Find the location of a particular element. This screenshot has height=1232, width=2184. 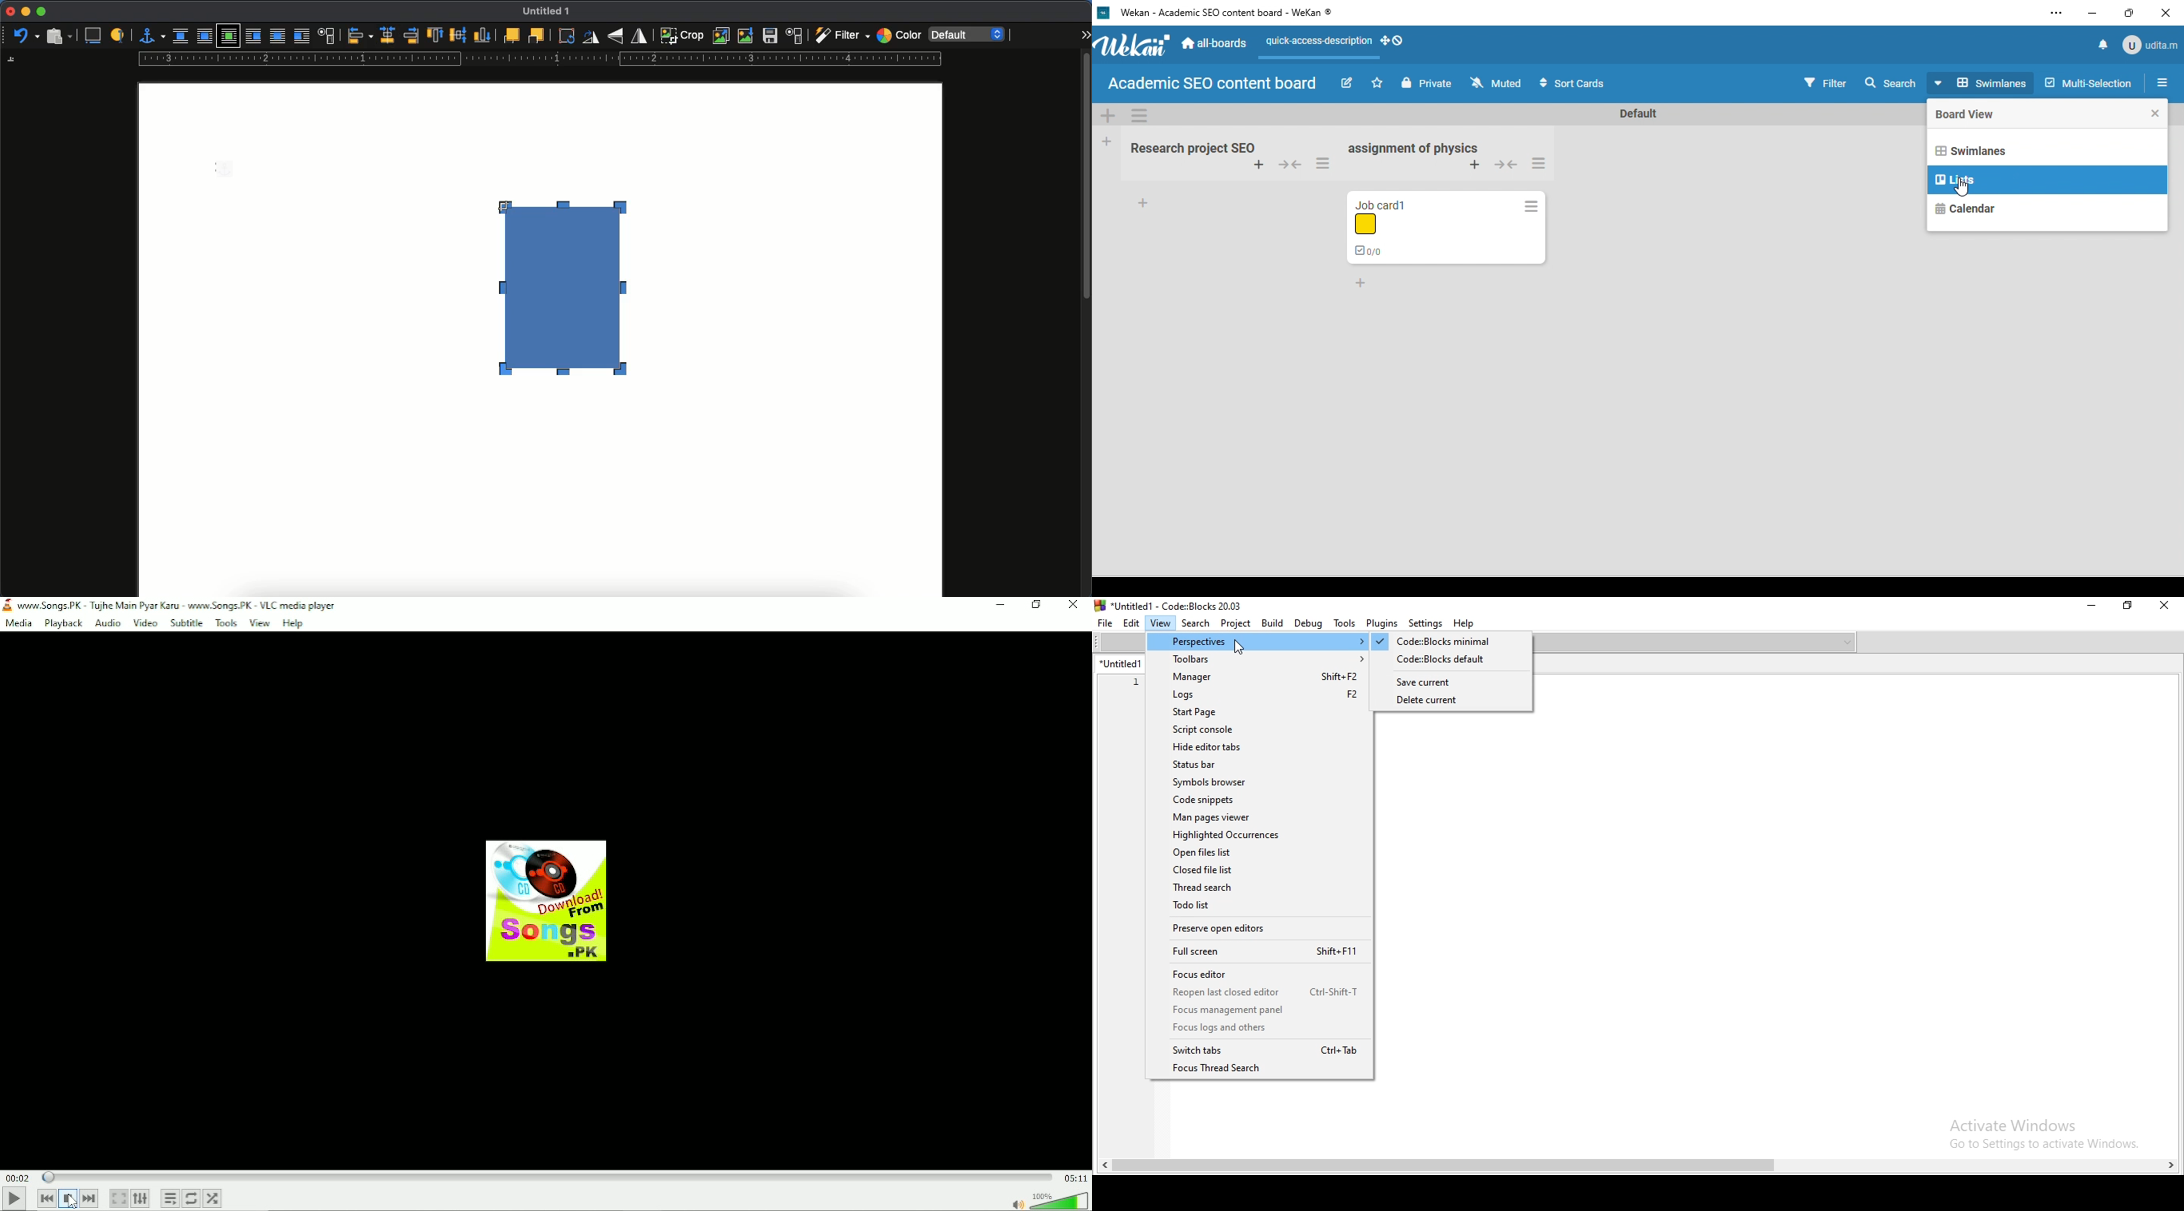

account is located at coordinates (2151, 46).